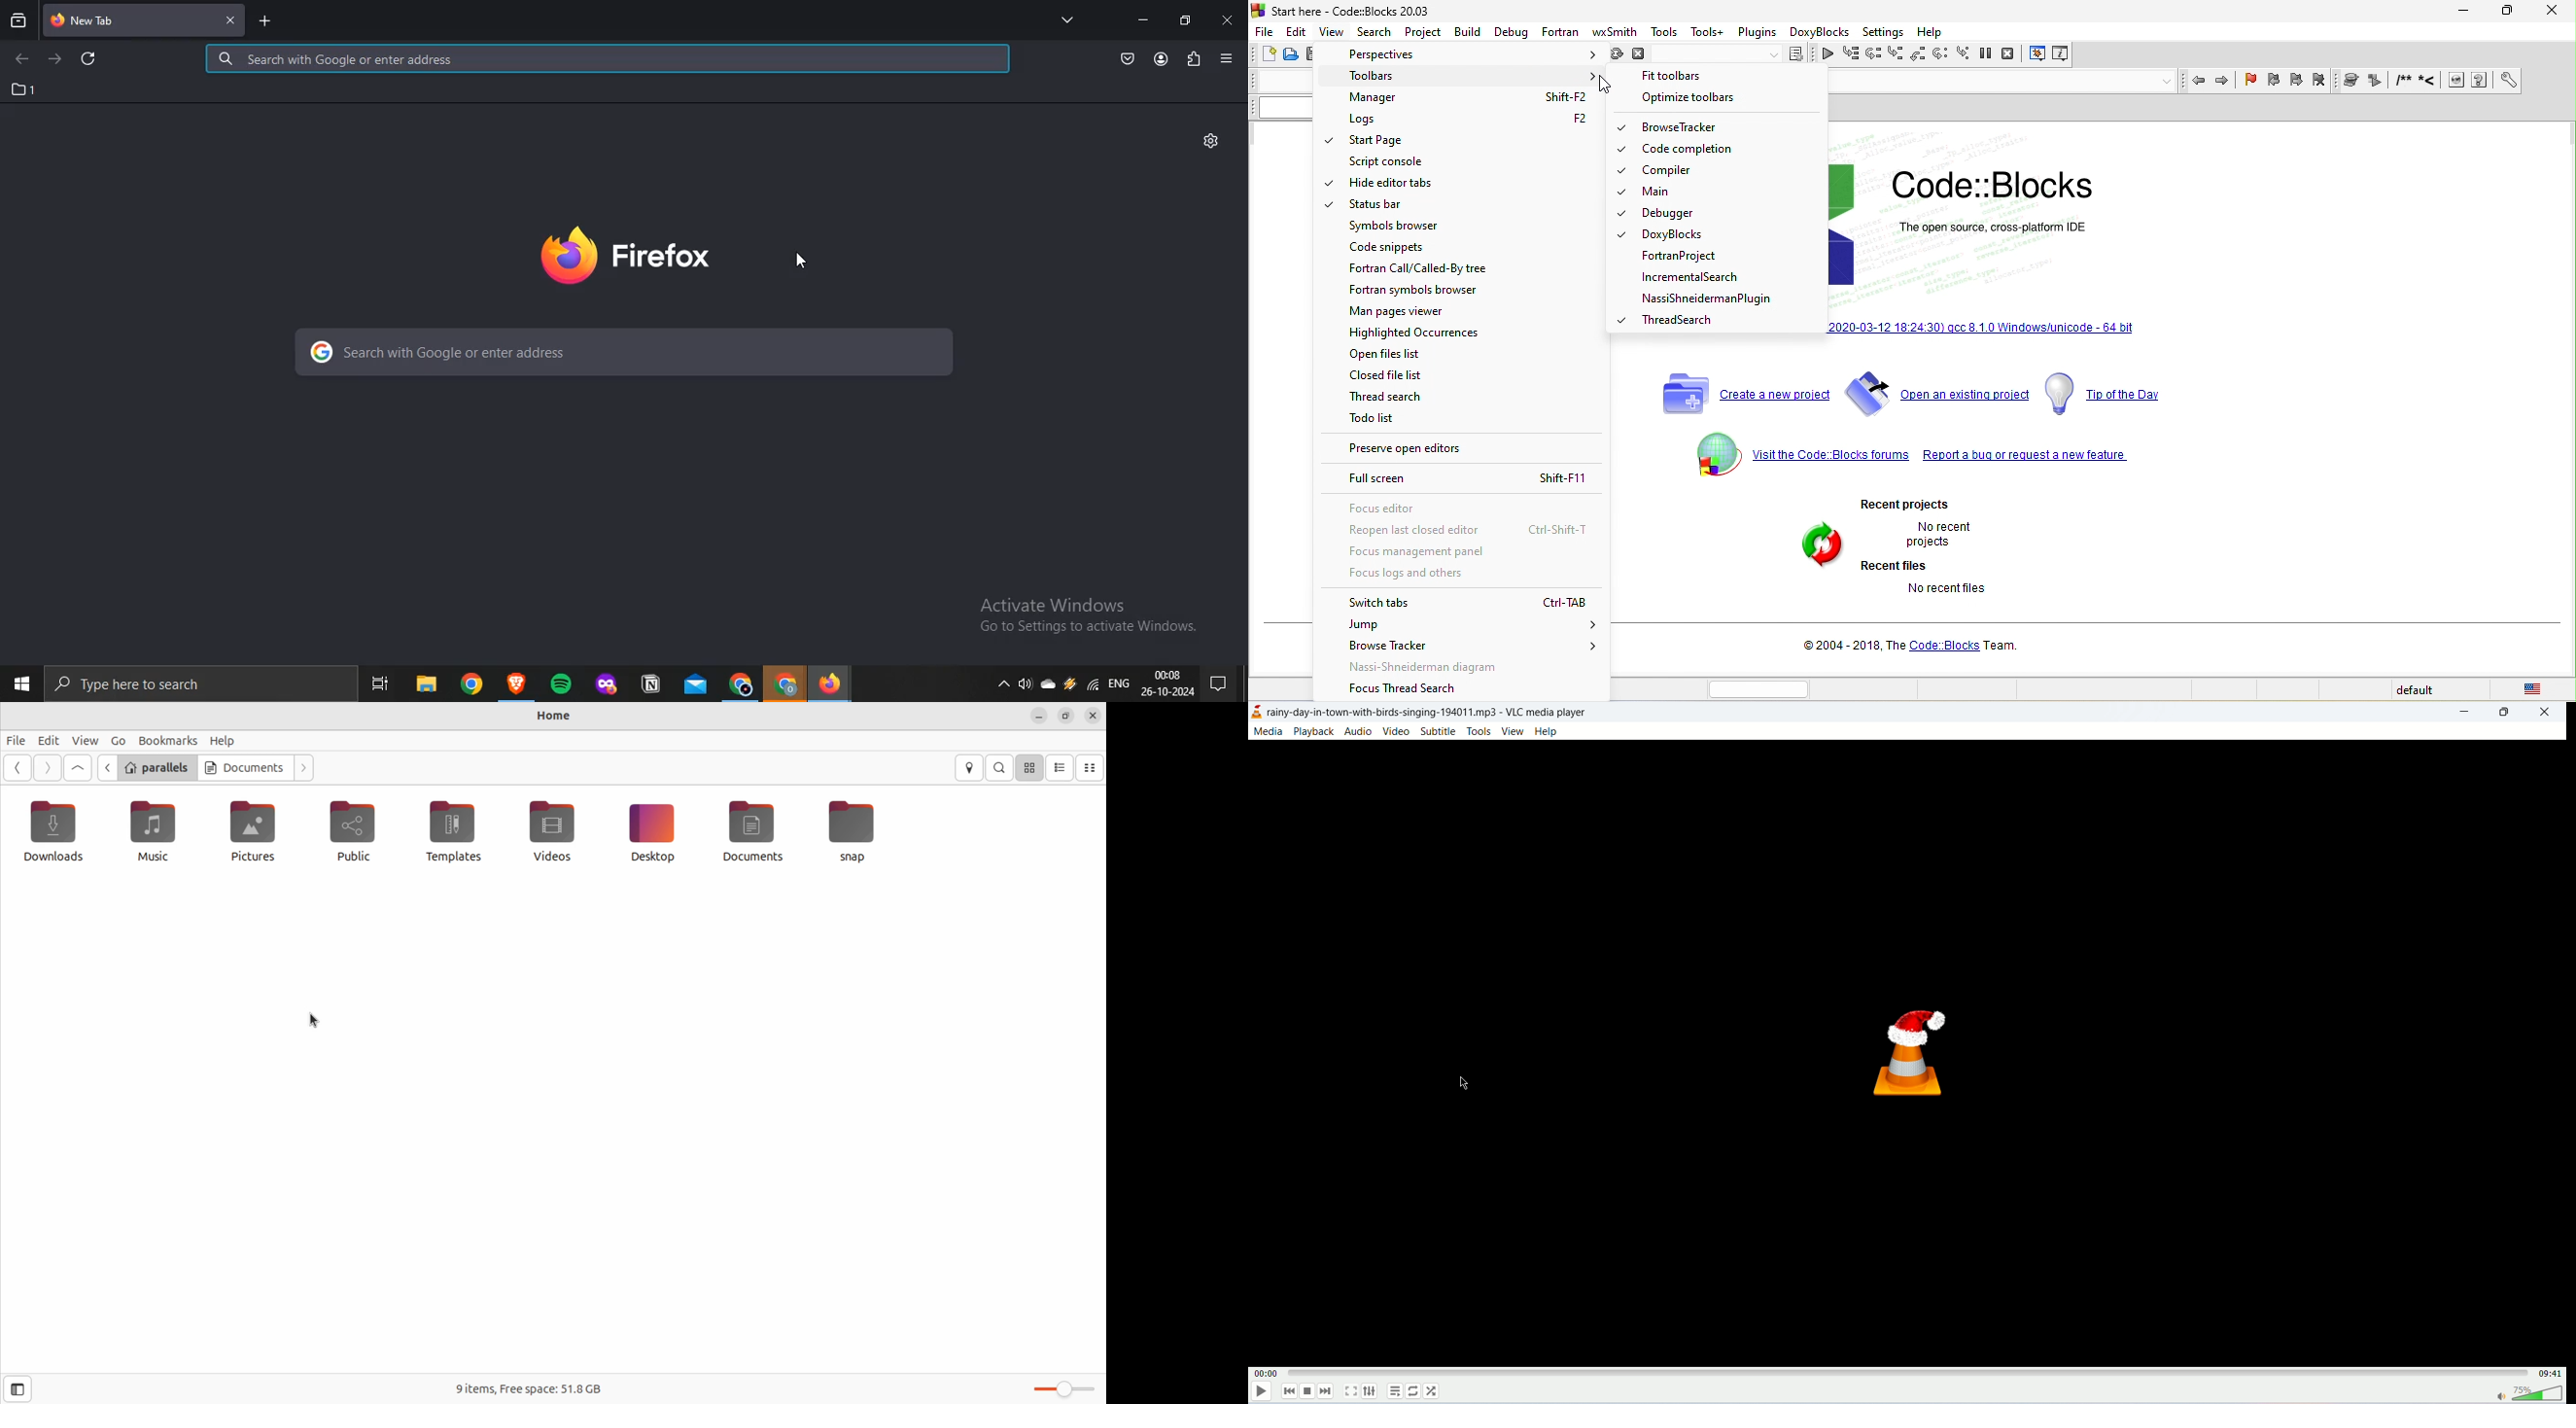 The height and width of the screenshot is (1428, 2576). What do you see at coordinates (1412, 248) in the screenshot?
I see `code snippets` at bounding box center [1412, 248].